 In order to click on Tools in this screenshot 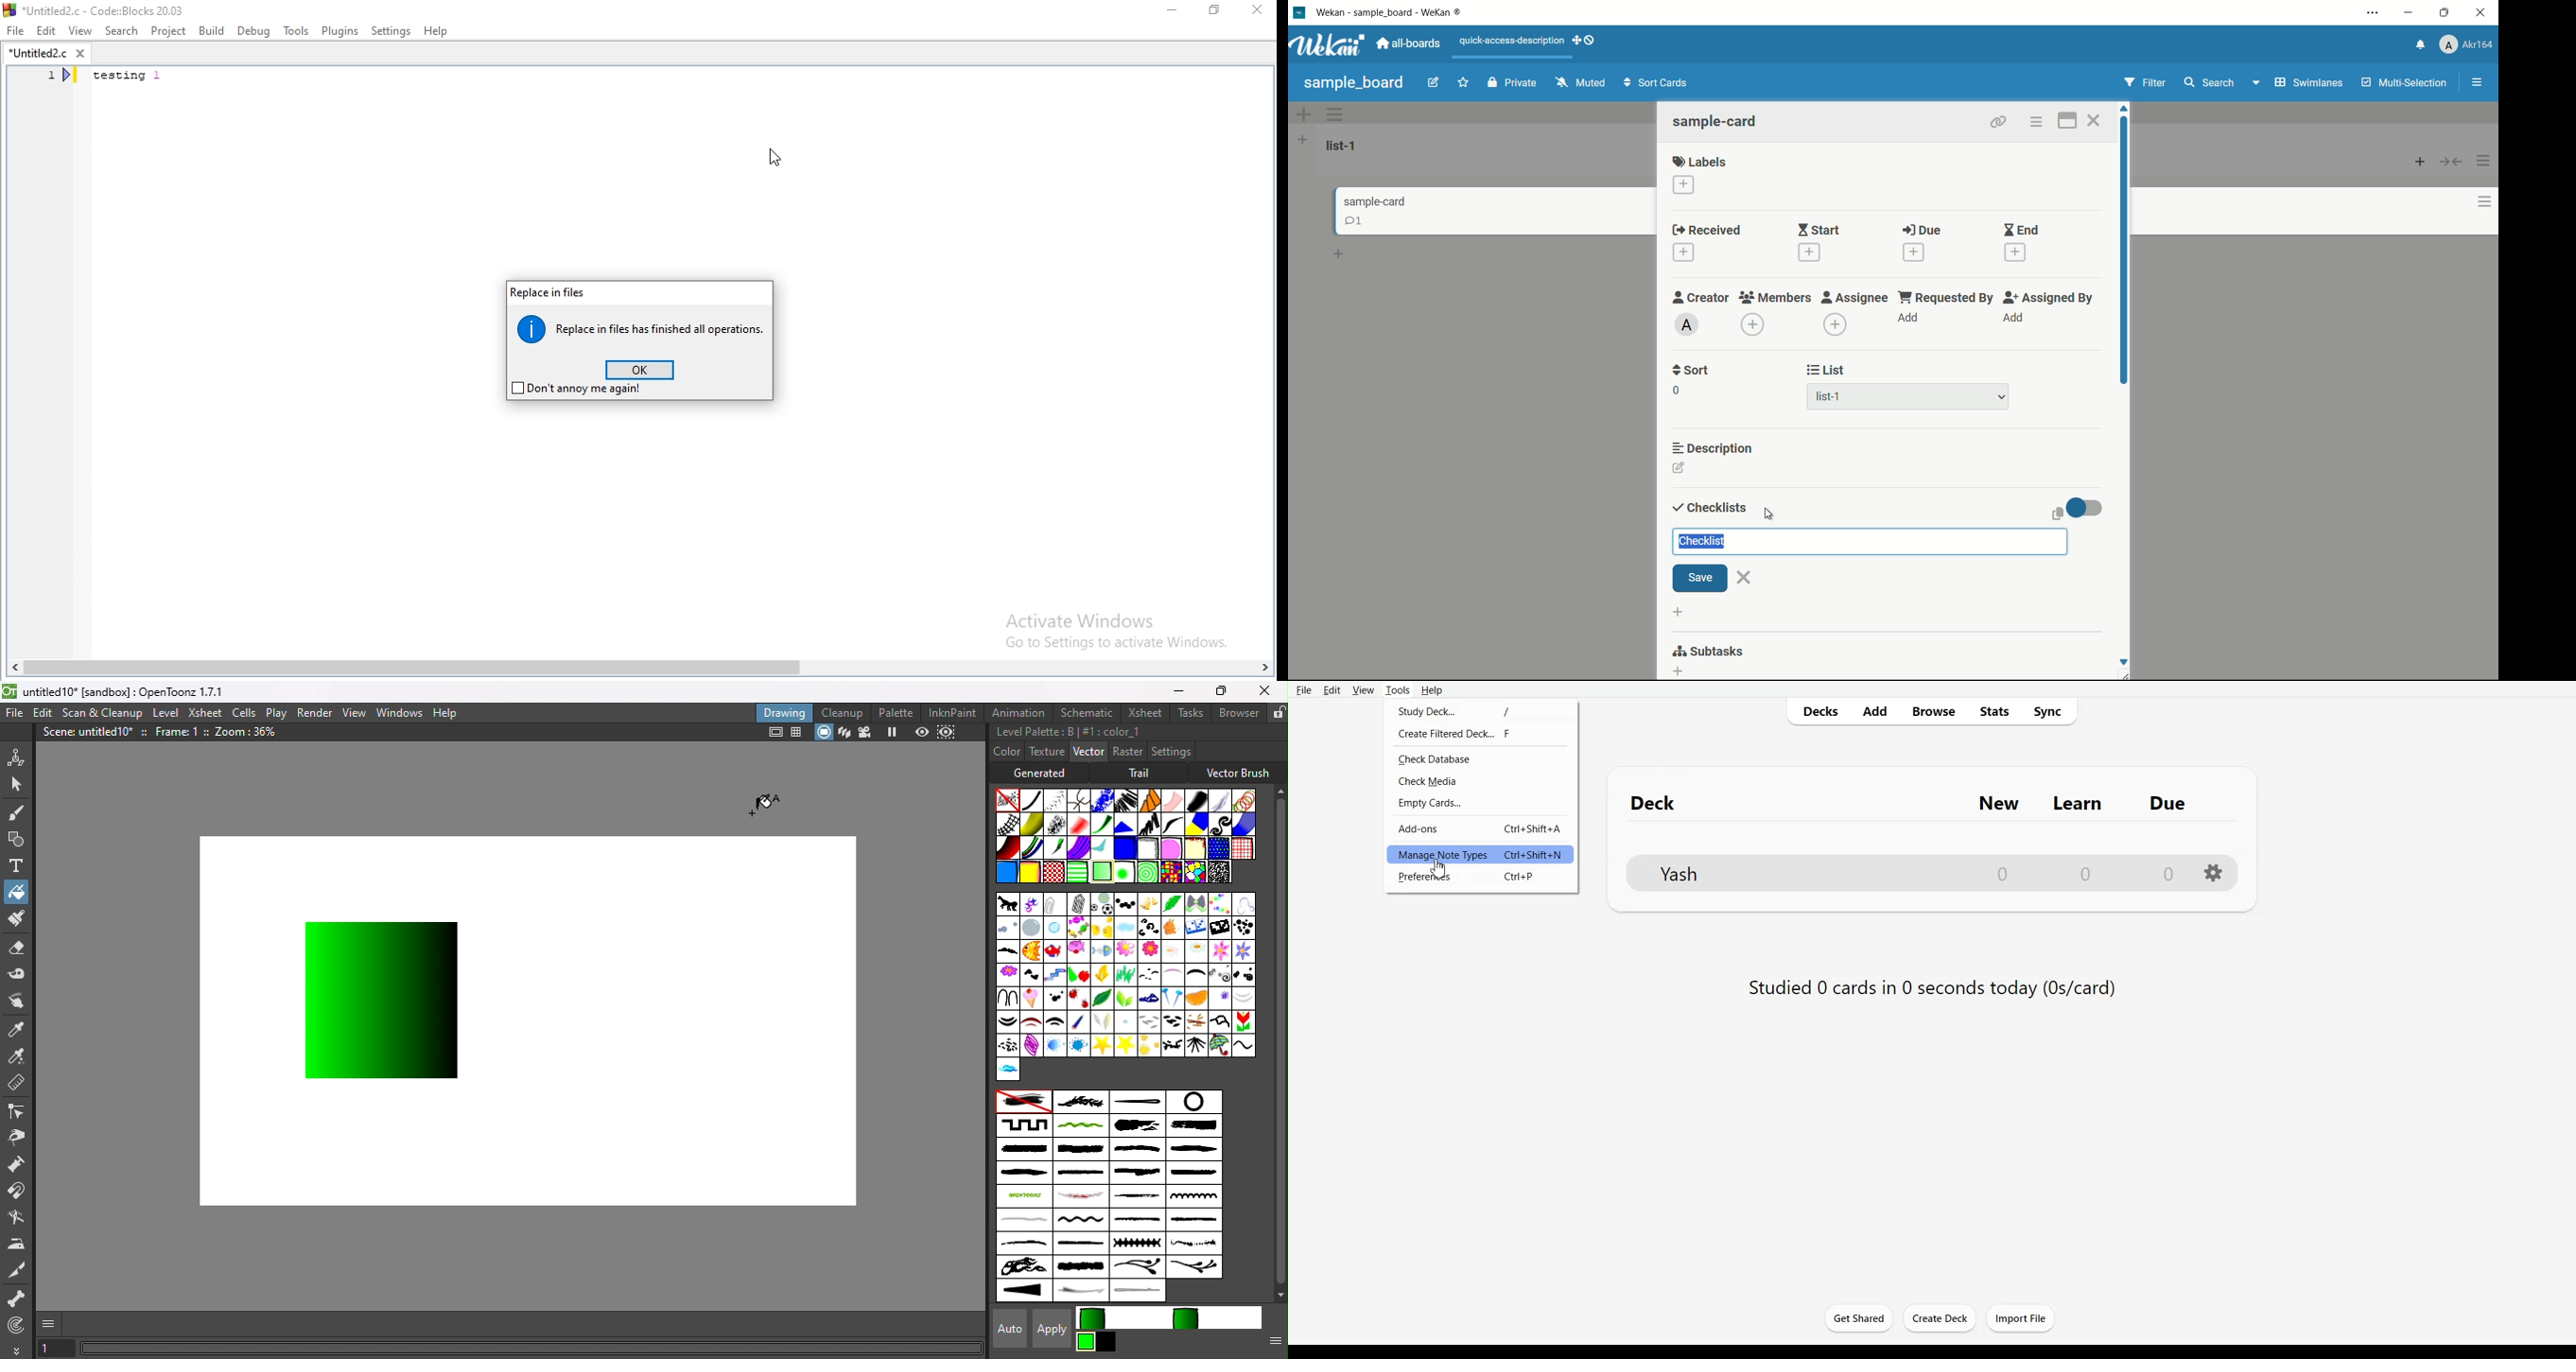, I will do `click(1397, 690)`.